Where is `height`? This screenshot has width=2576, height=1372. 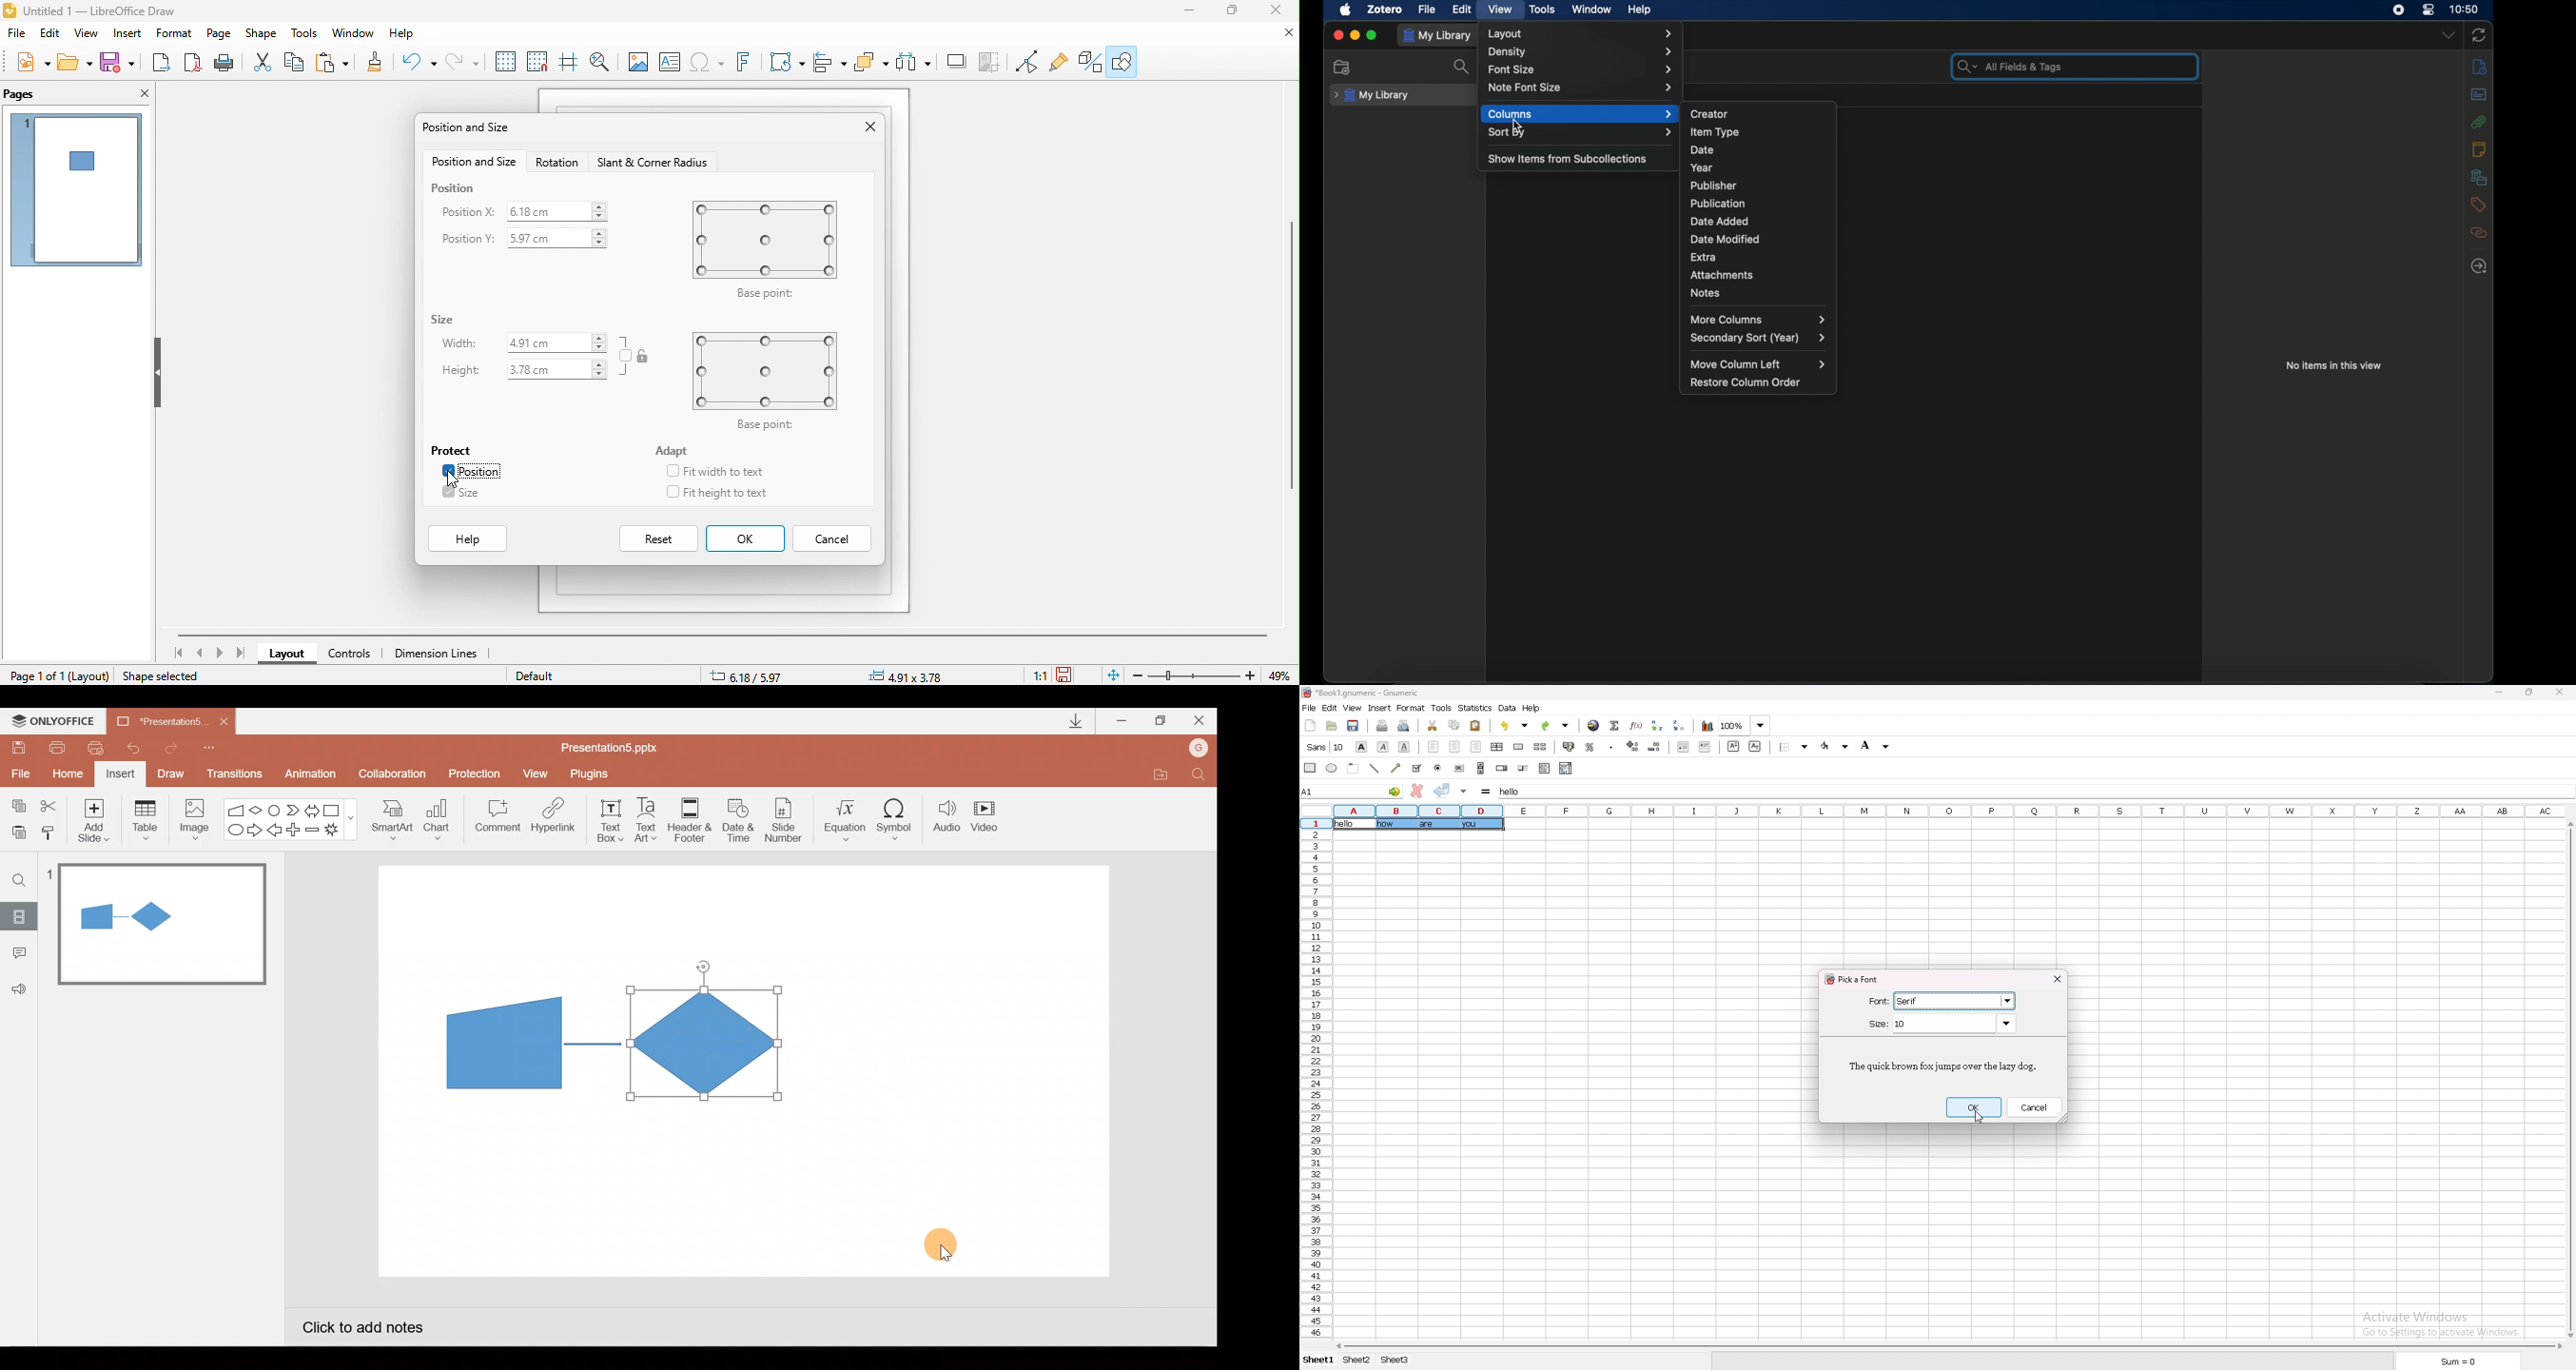
height is located at coordinates (461, 371).